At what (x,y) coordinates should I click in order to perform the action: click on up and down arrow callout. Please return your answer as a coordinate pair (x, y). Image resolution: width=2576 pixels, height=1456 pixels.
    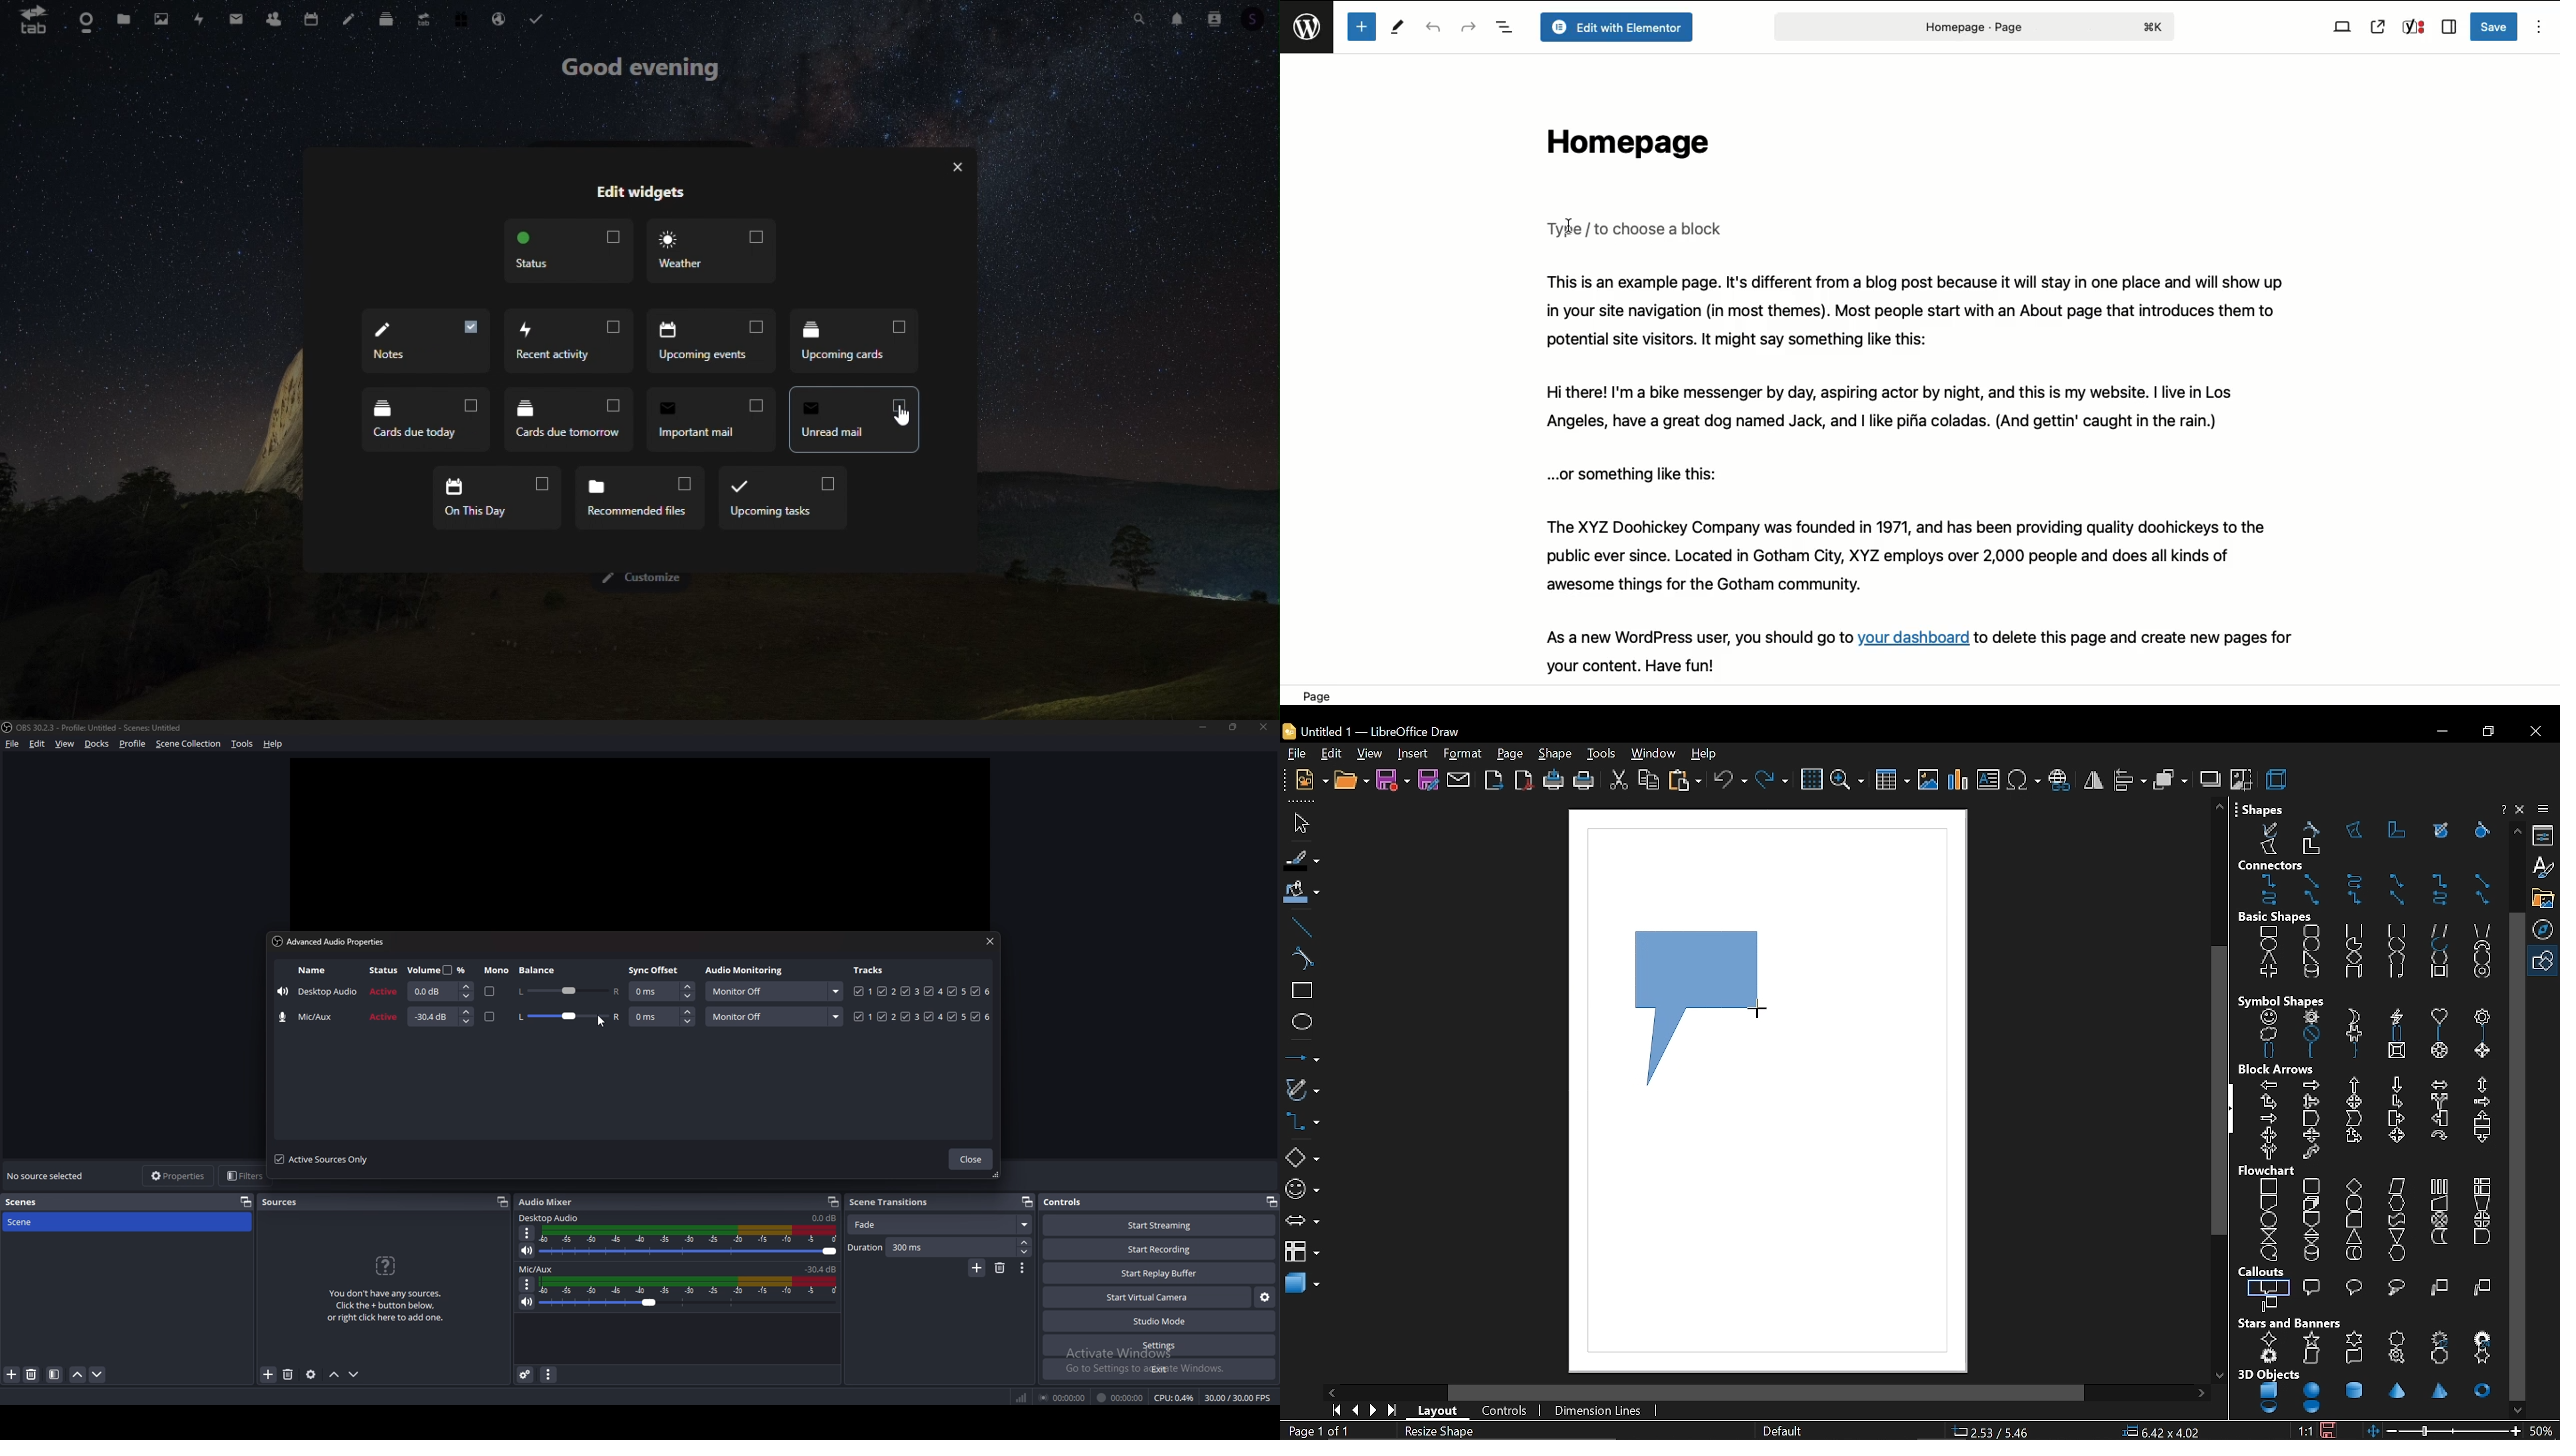
    Looking at the image, I should click on (2309, 1135).